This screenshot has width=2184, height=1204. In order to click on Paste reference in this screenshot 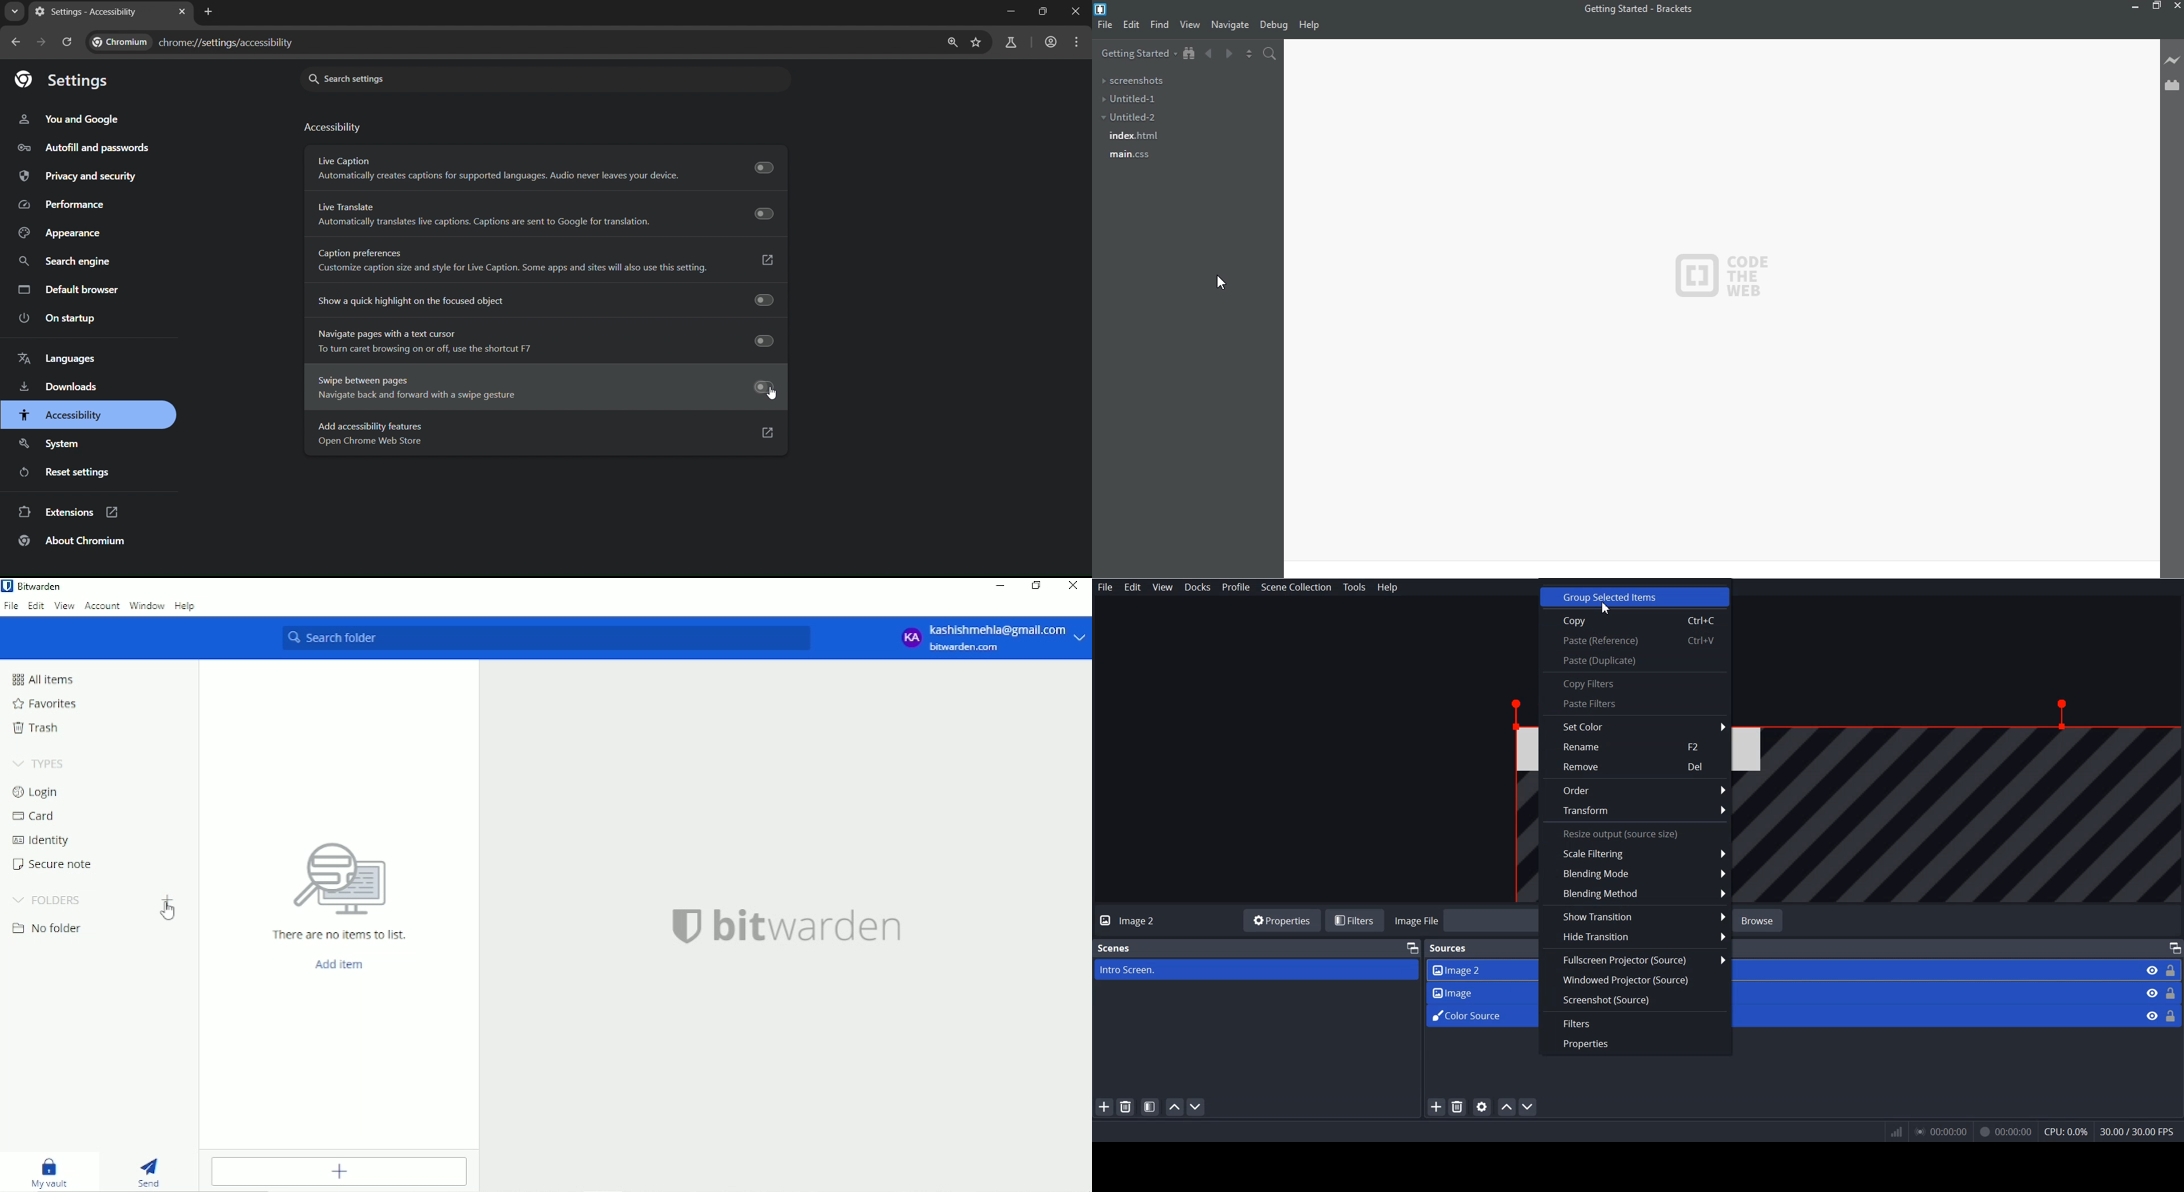, I will do `click(1595, 641)`.